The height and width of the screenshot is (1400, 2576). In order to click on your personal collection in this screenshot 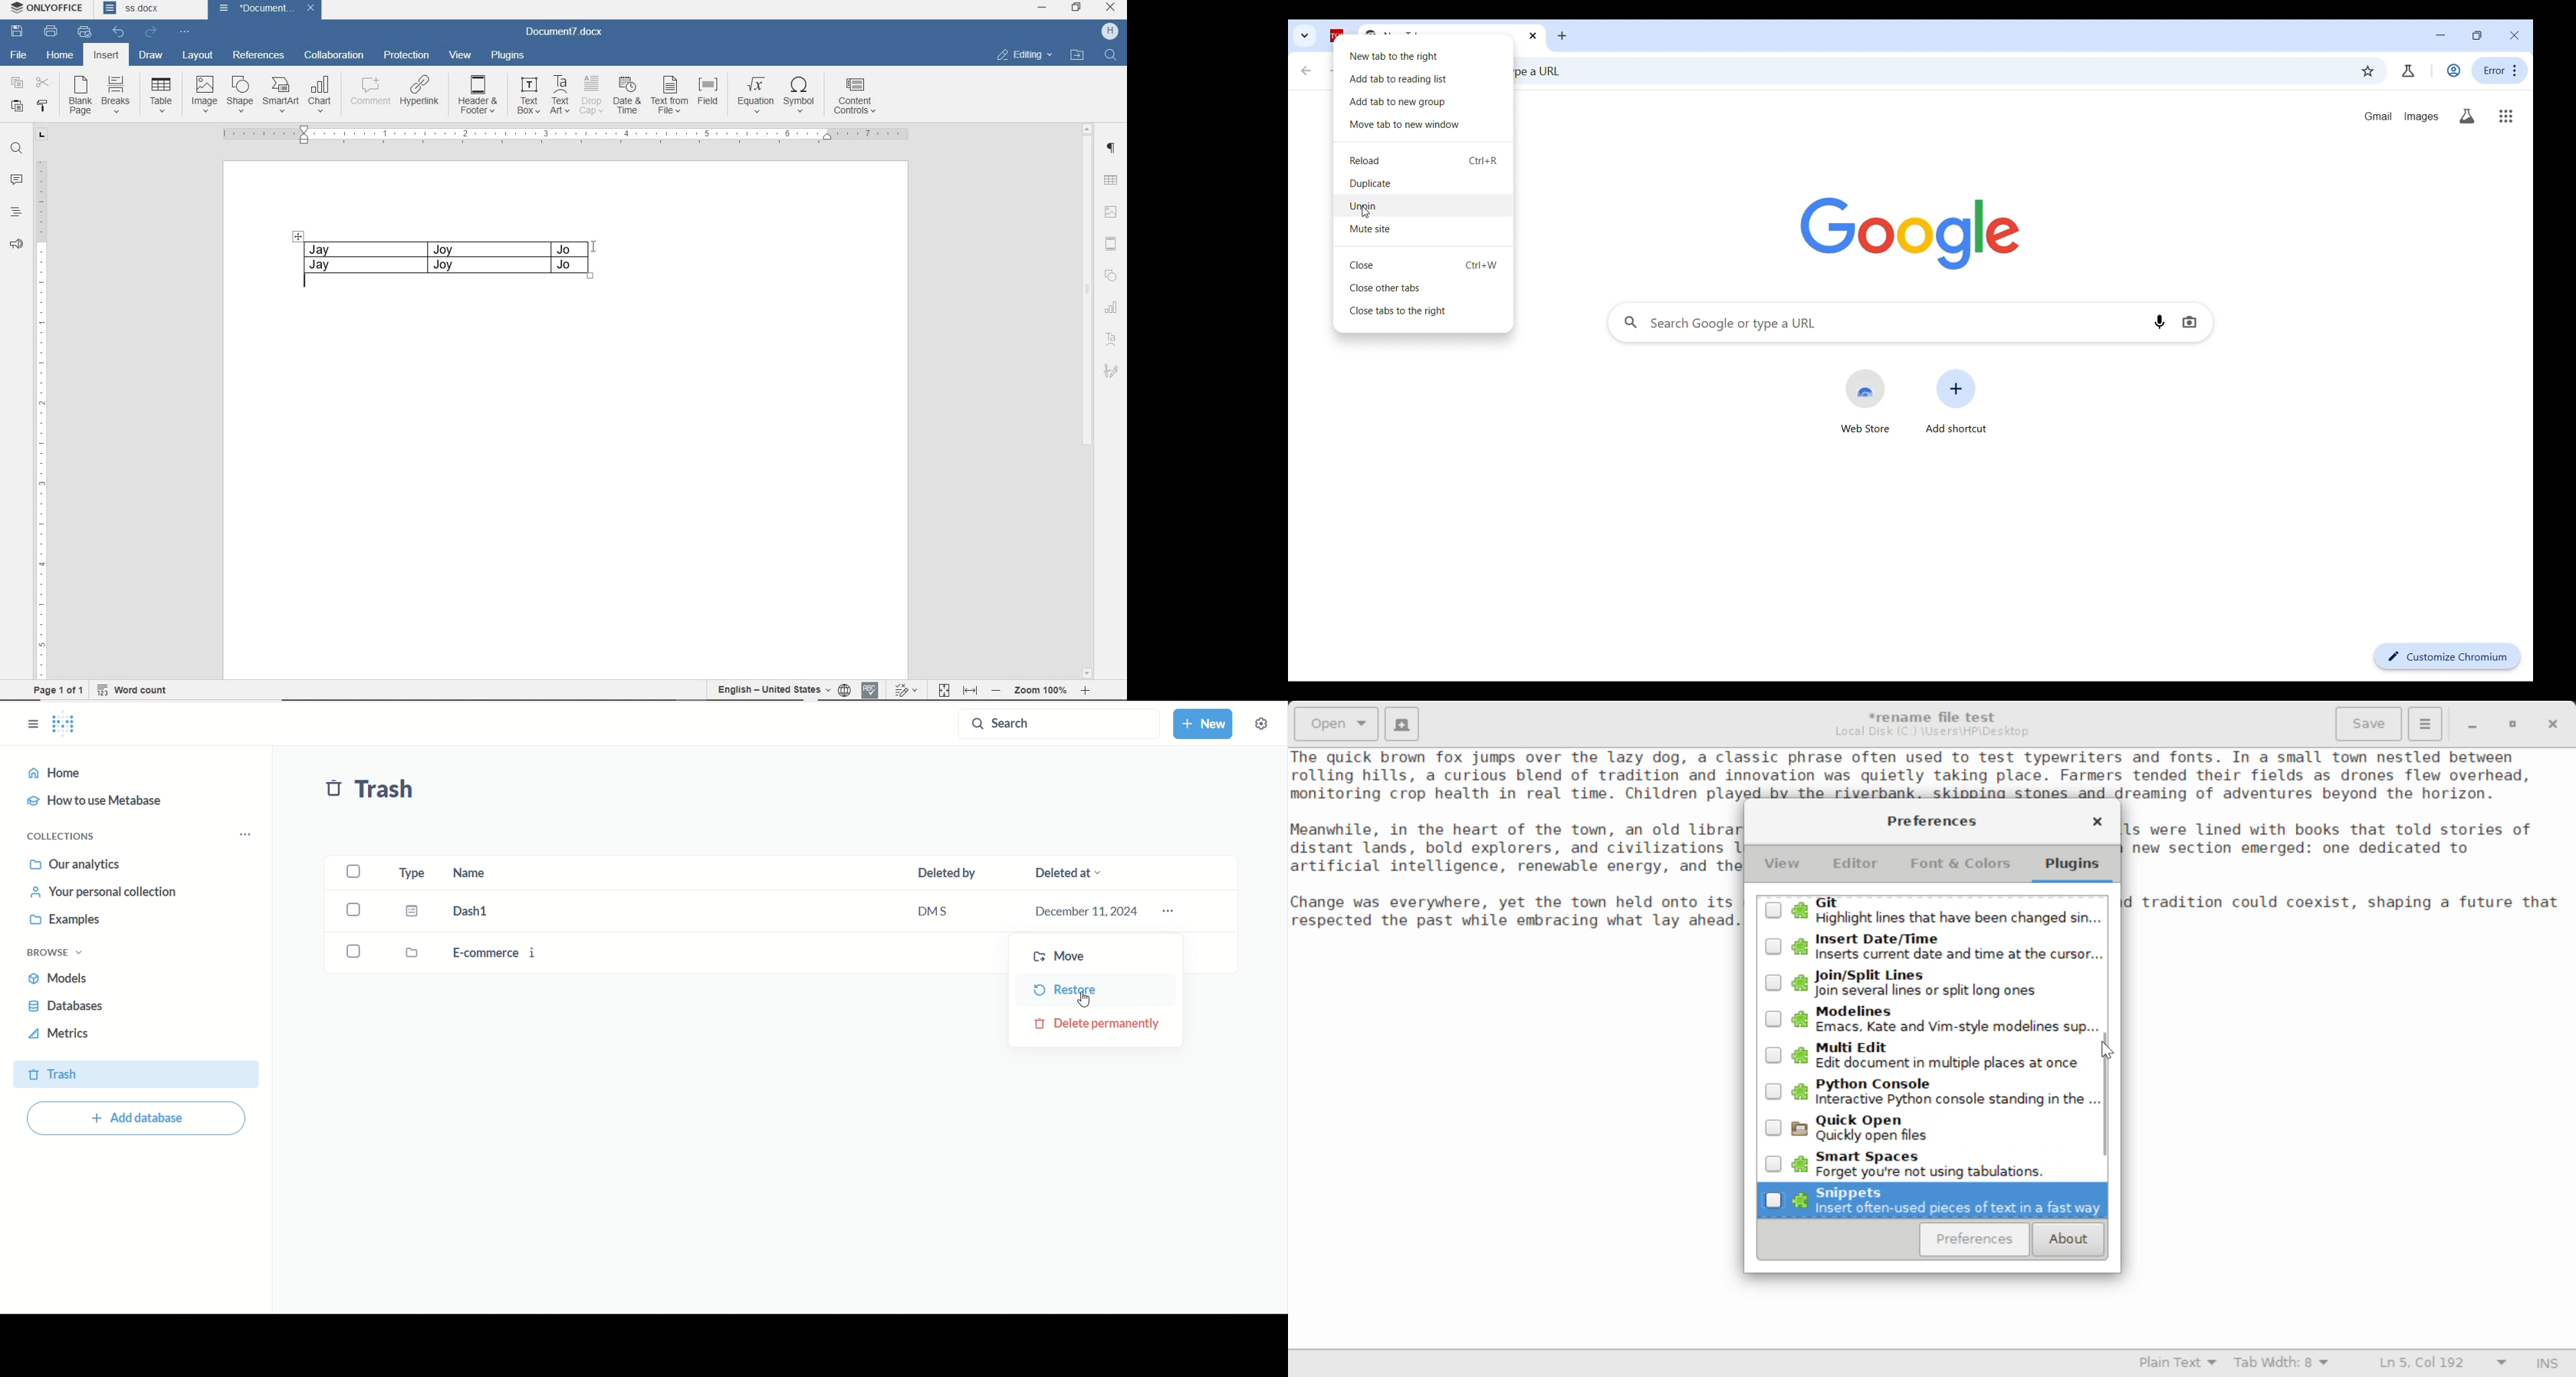, I will do `click(99, 892)`.